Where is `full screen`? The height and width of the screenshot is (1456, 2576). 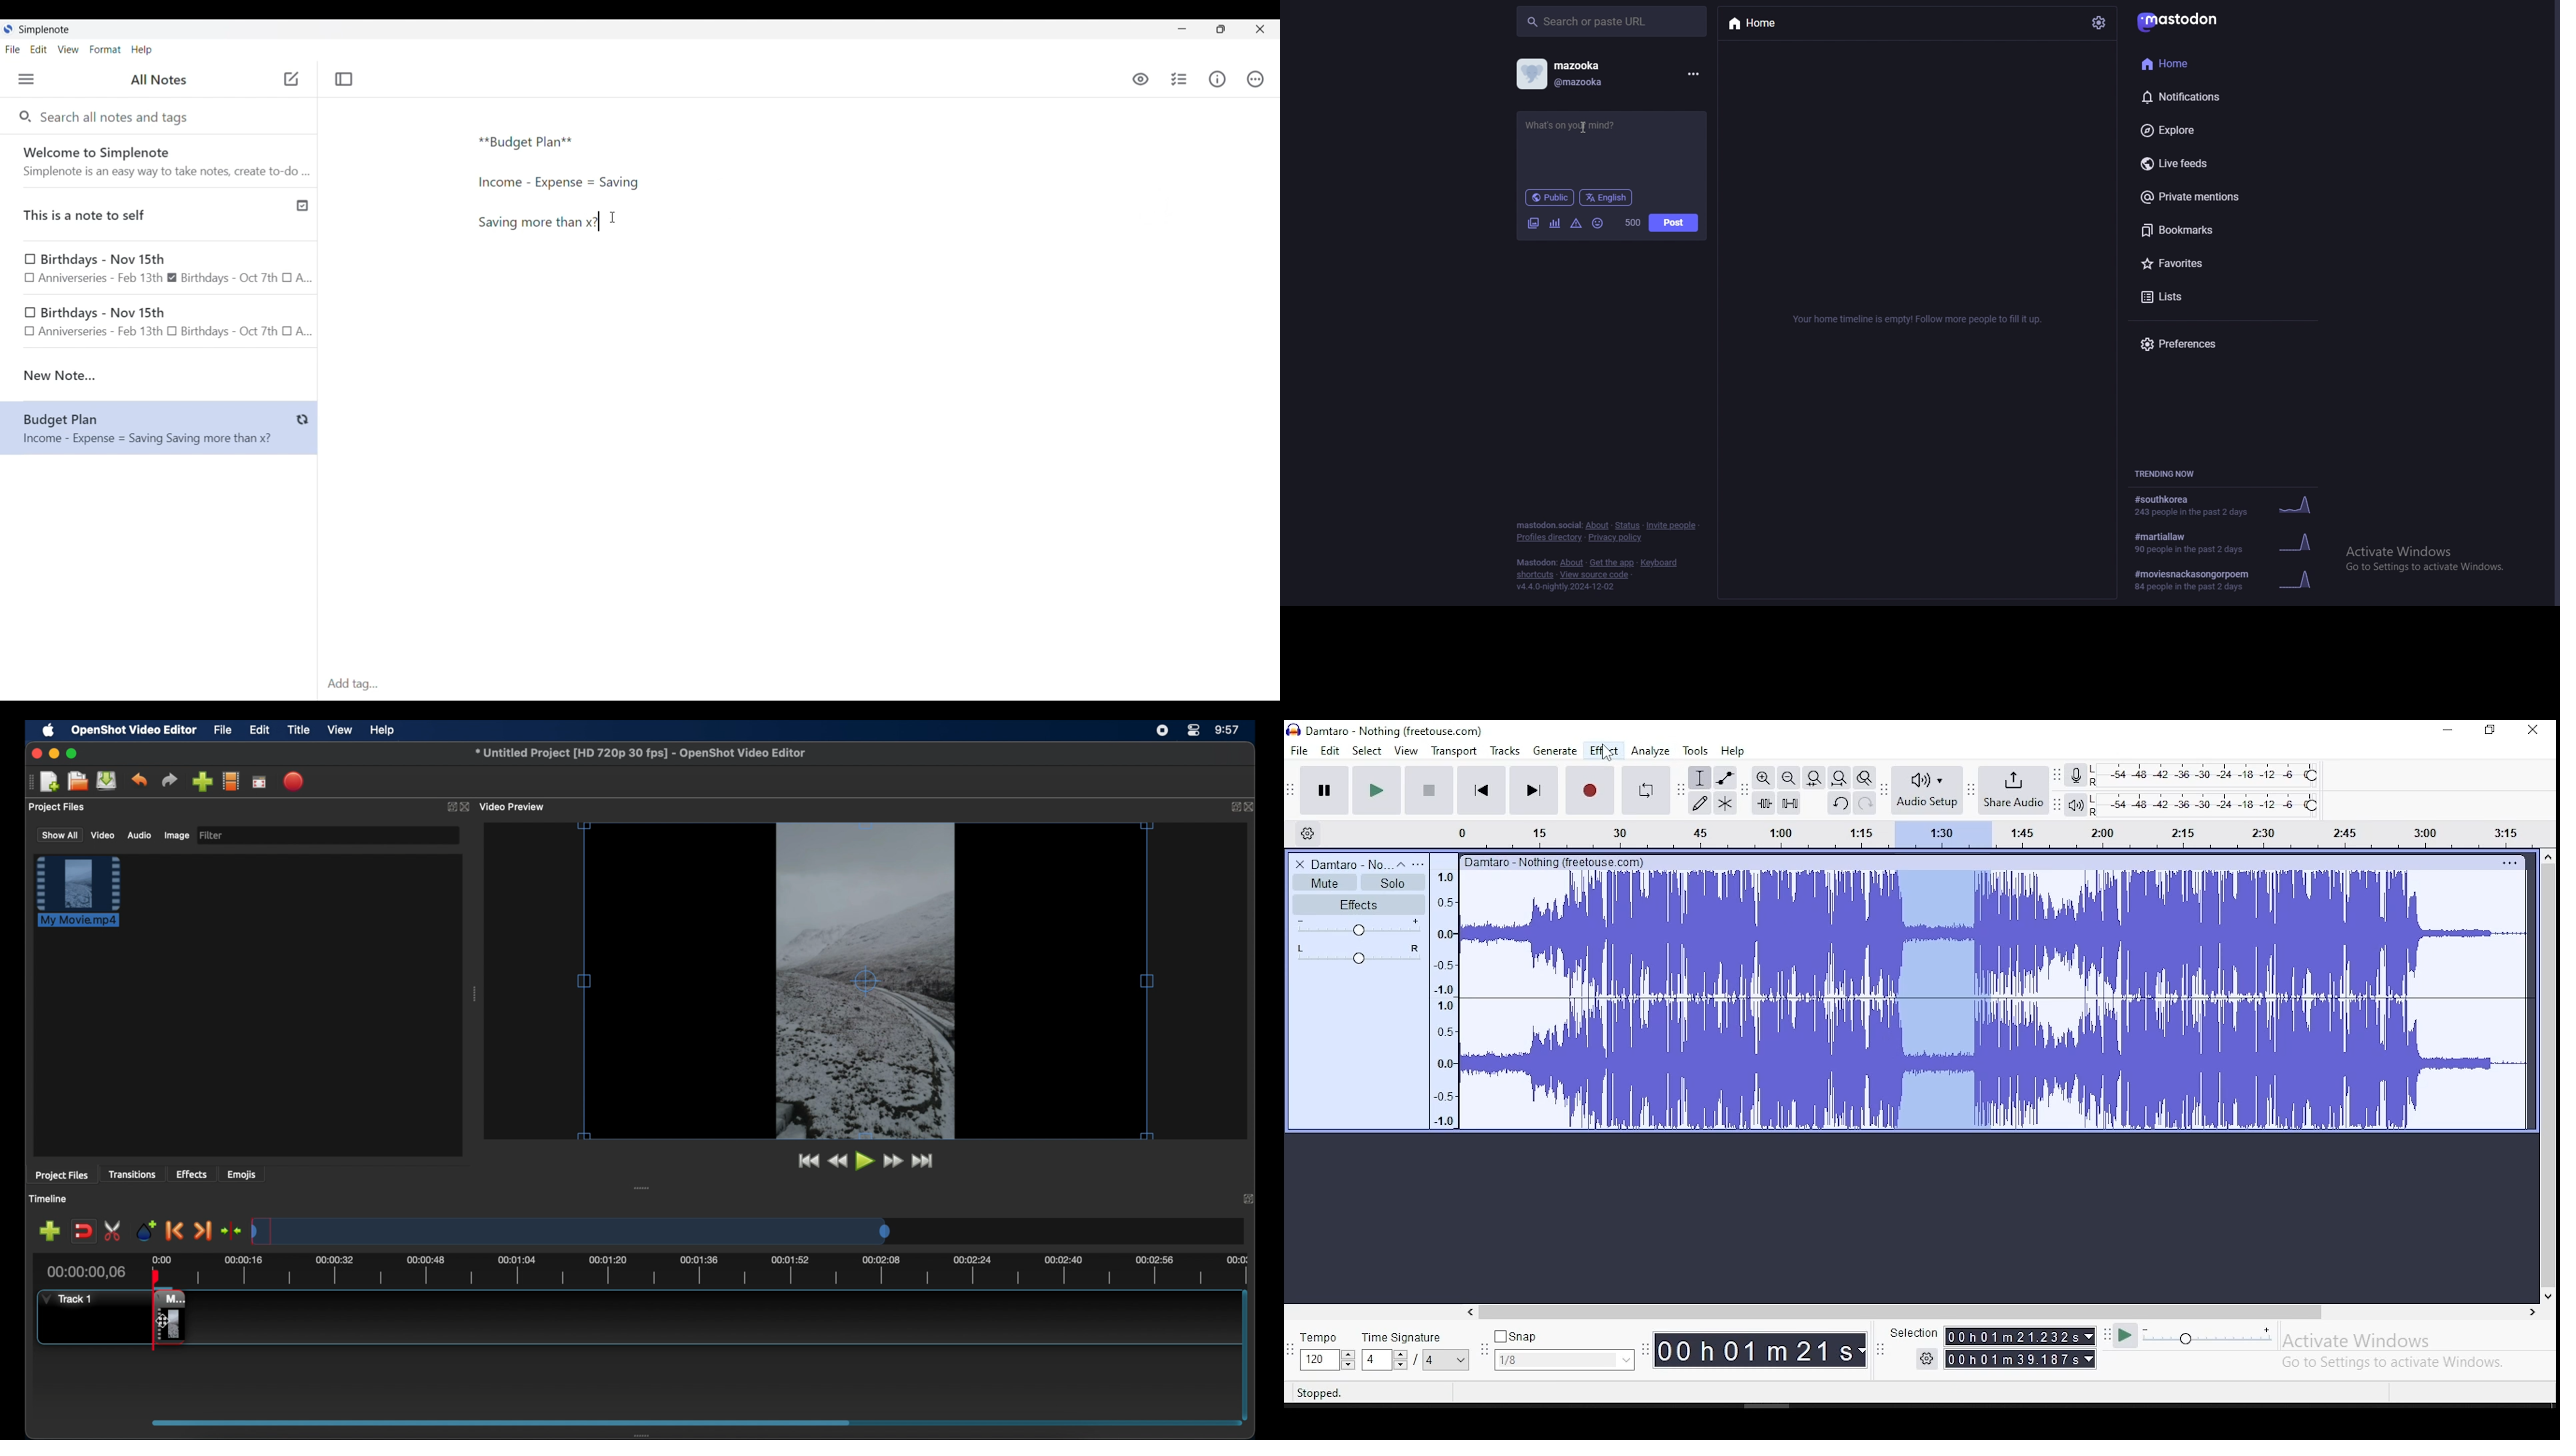
full screen is located at coordinates (260, 781).